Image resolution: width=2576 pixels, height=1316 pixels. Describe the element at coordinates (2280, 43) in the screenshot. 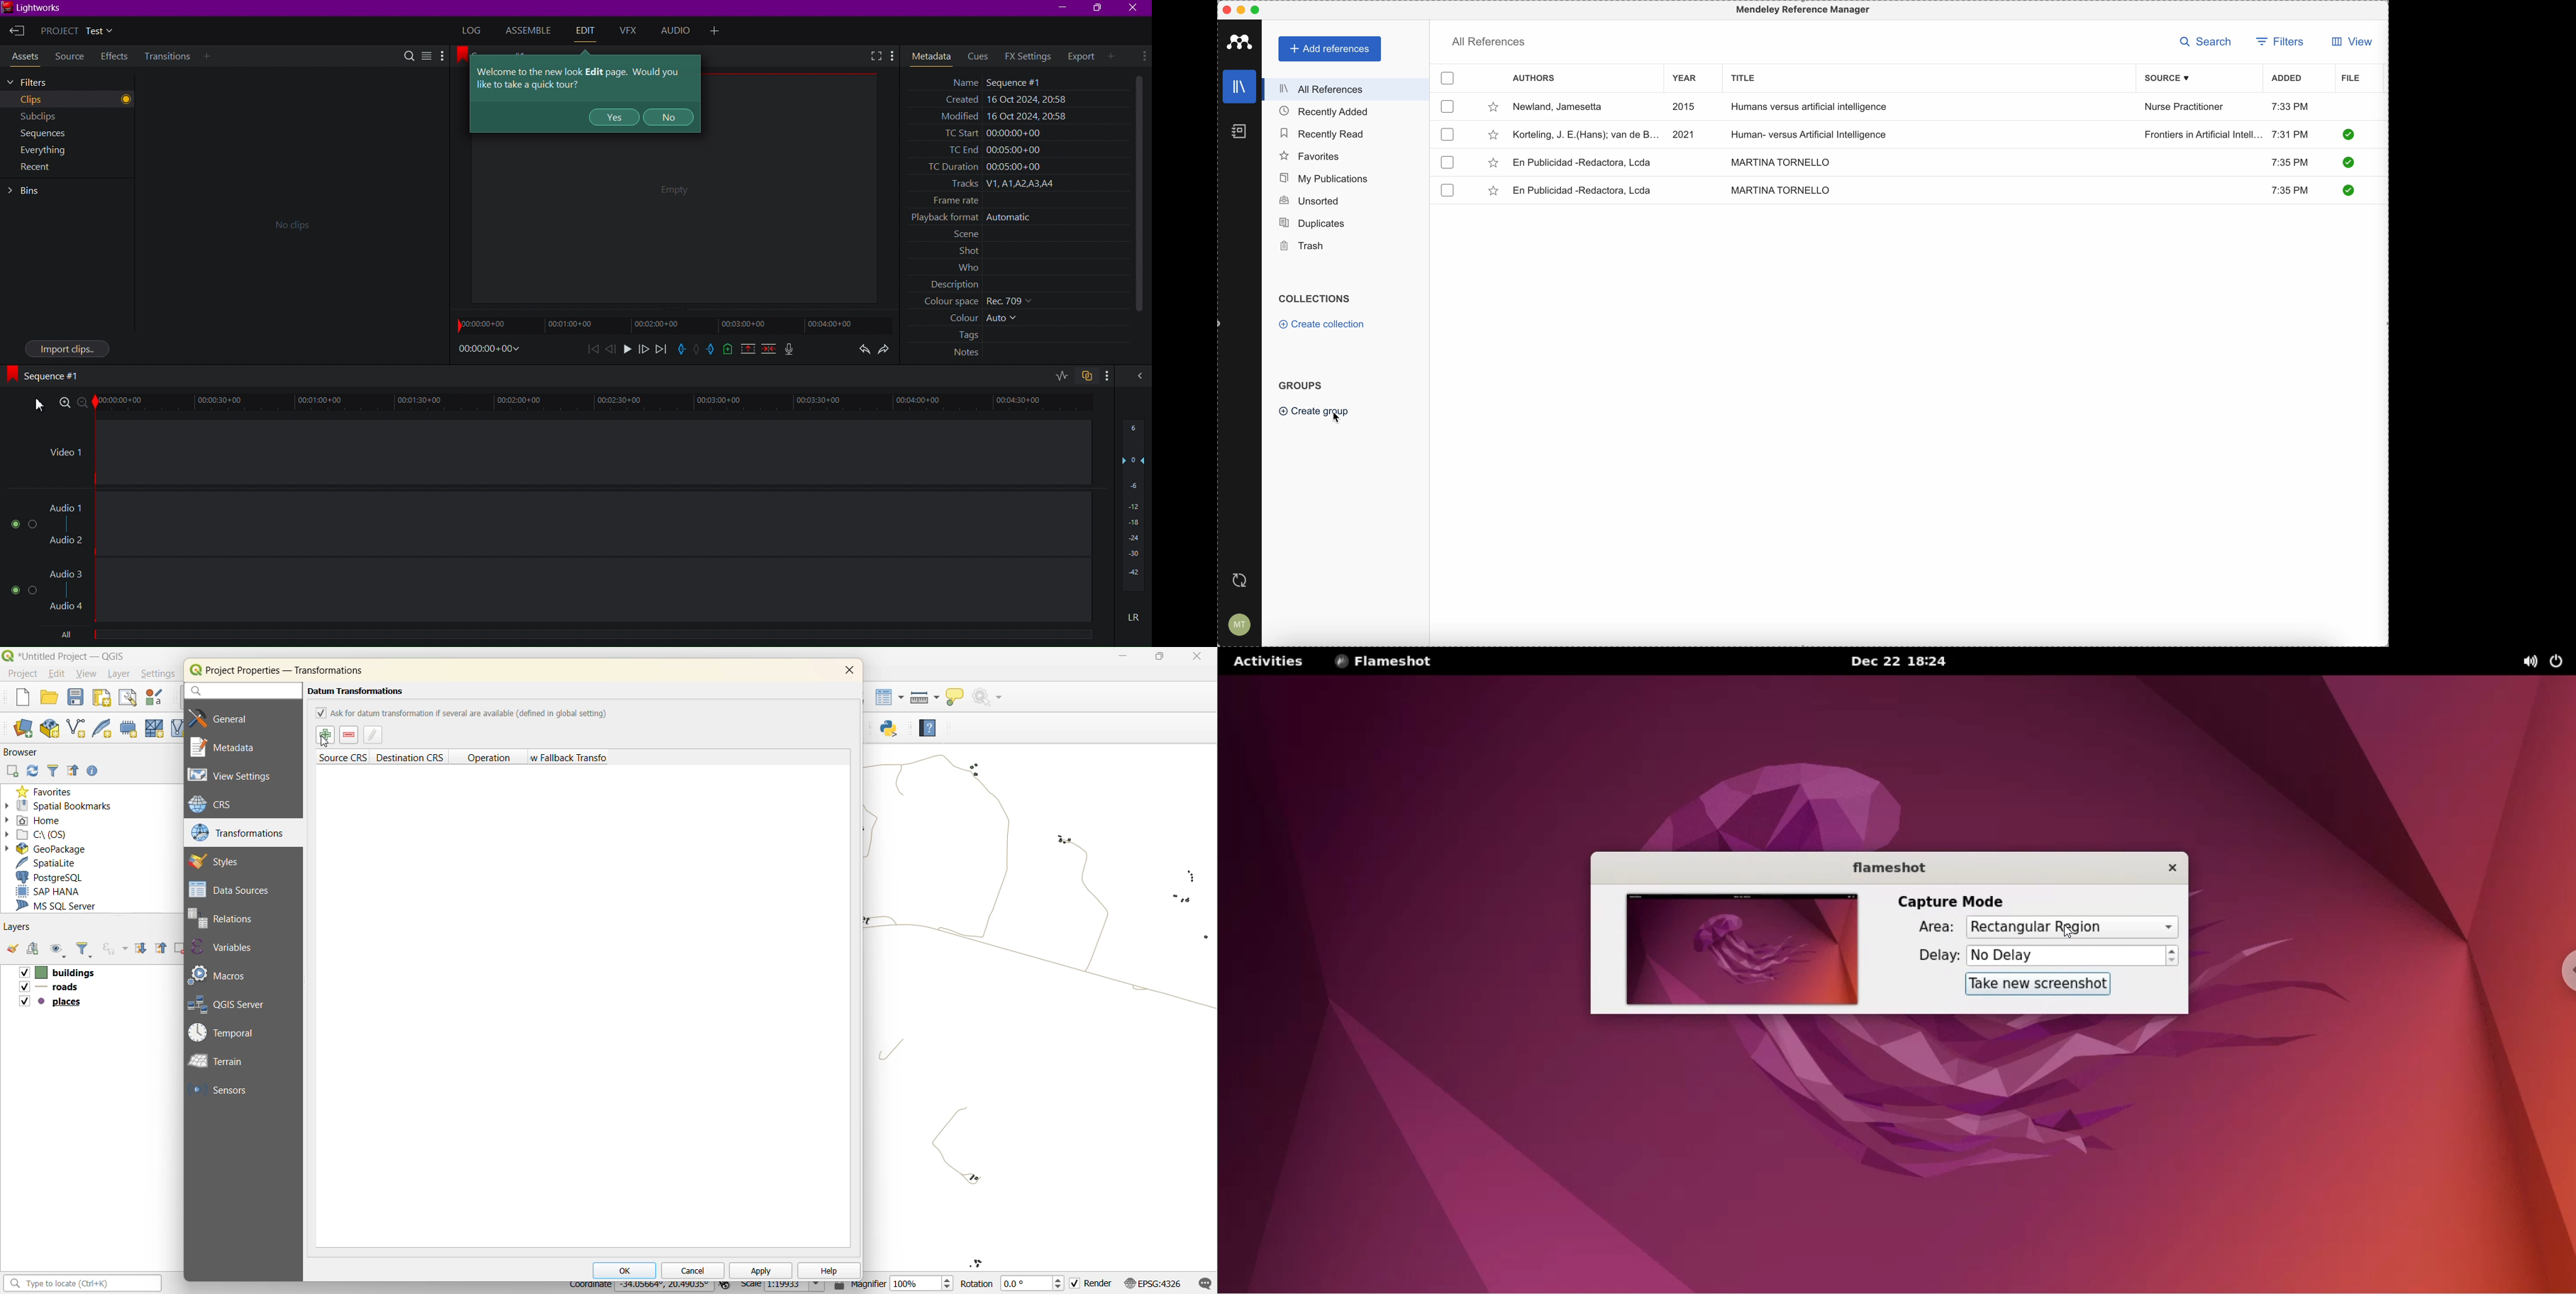

I see `filters` at that location.